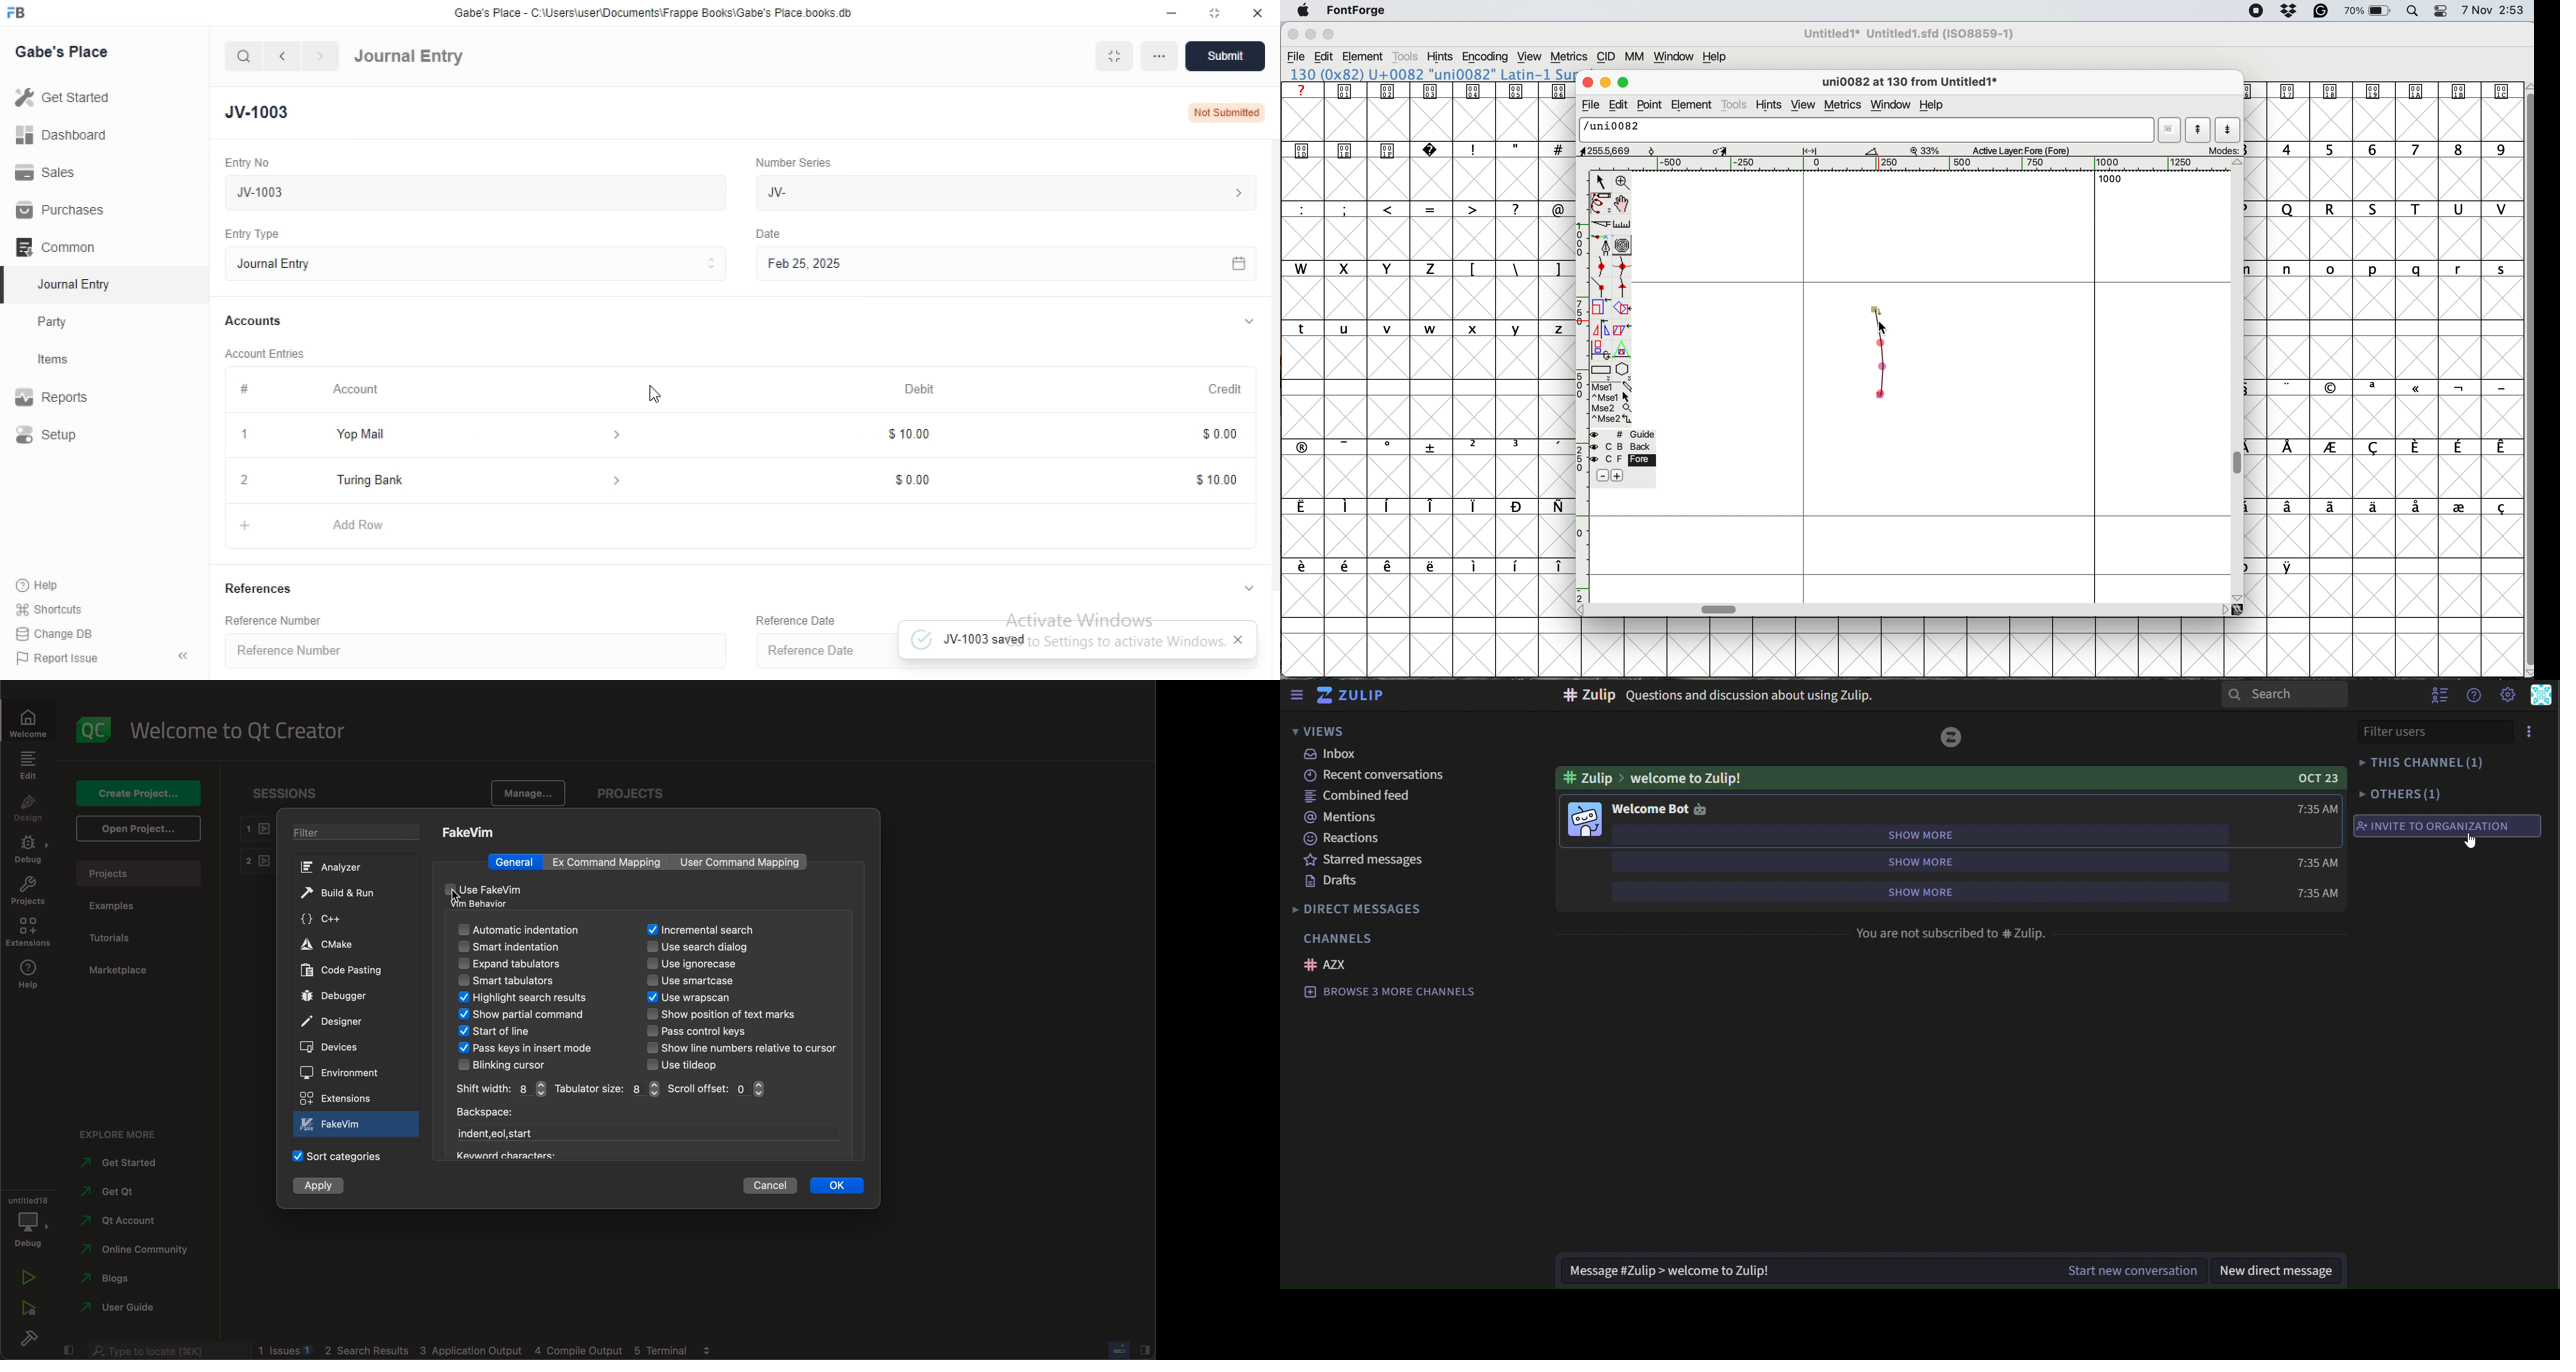  What do you see at coordinates (1210, 434) in the screenshot?
I see `$0.00` at bounding box center [1210, 434].